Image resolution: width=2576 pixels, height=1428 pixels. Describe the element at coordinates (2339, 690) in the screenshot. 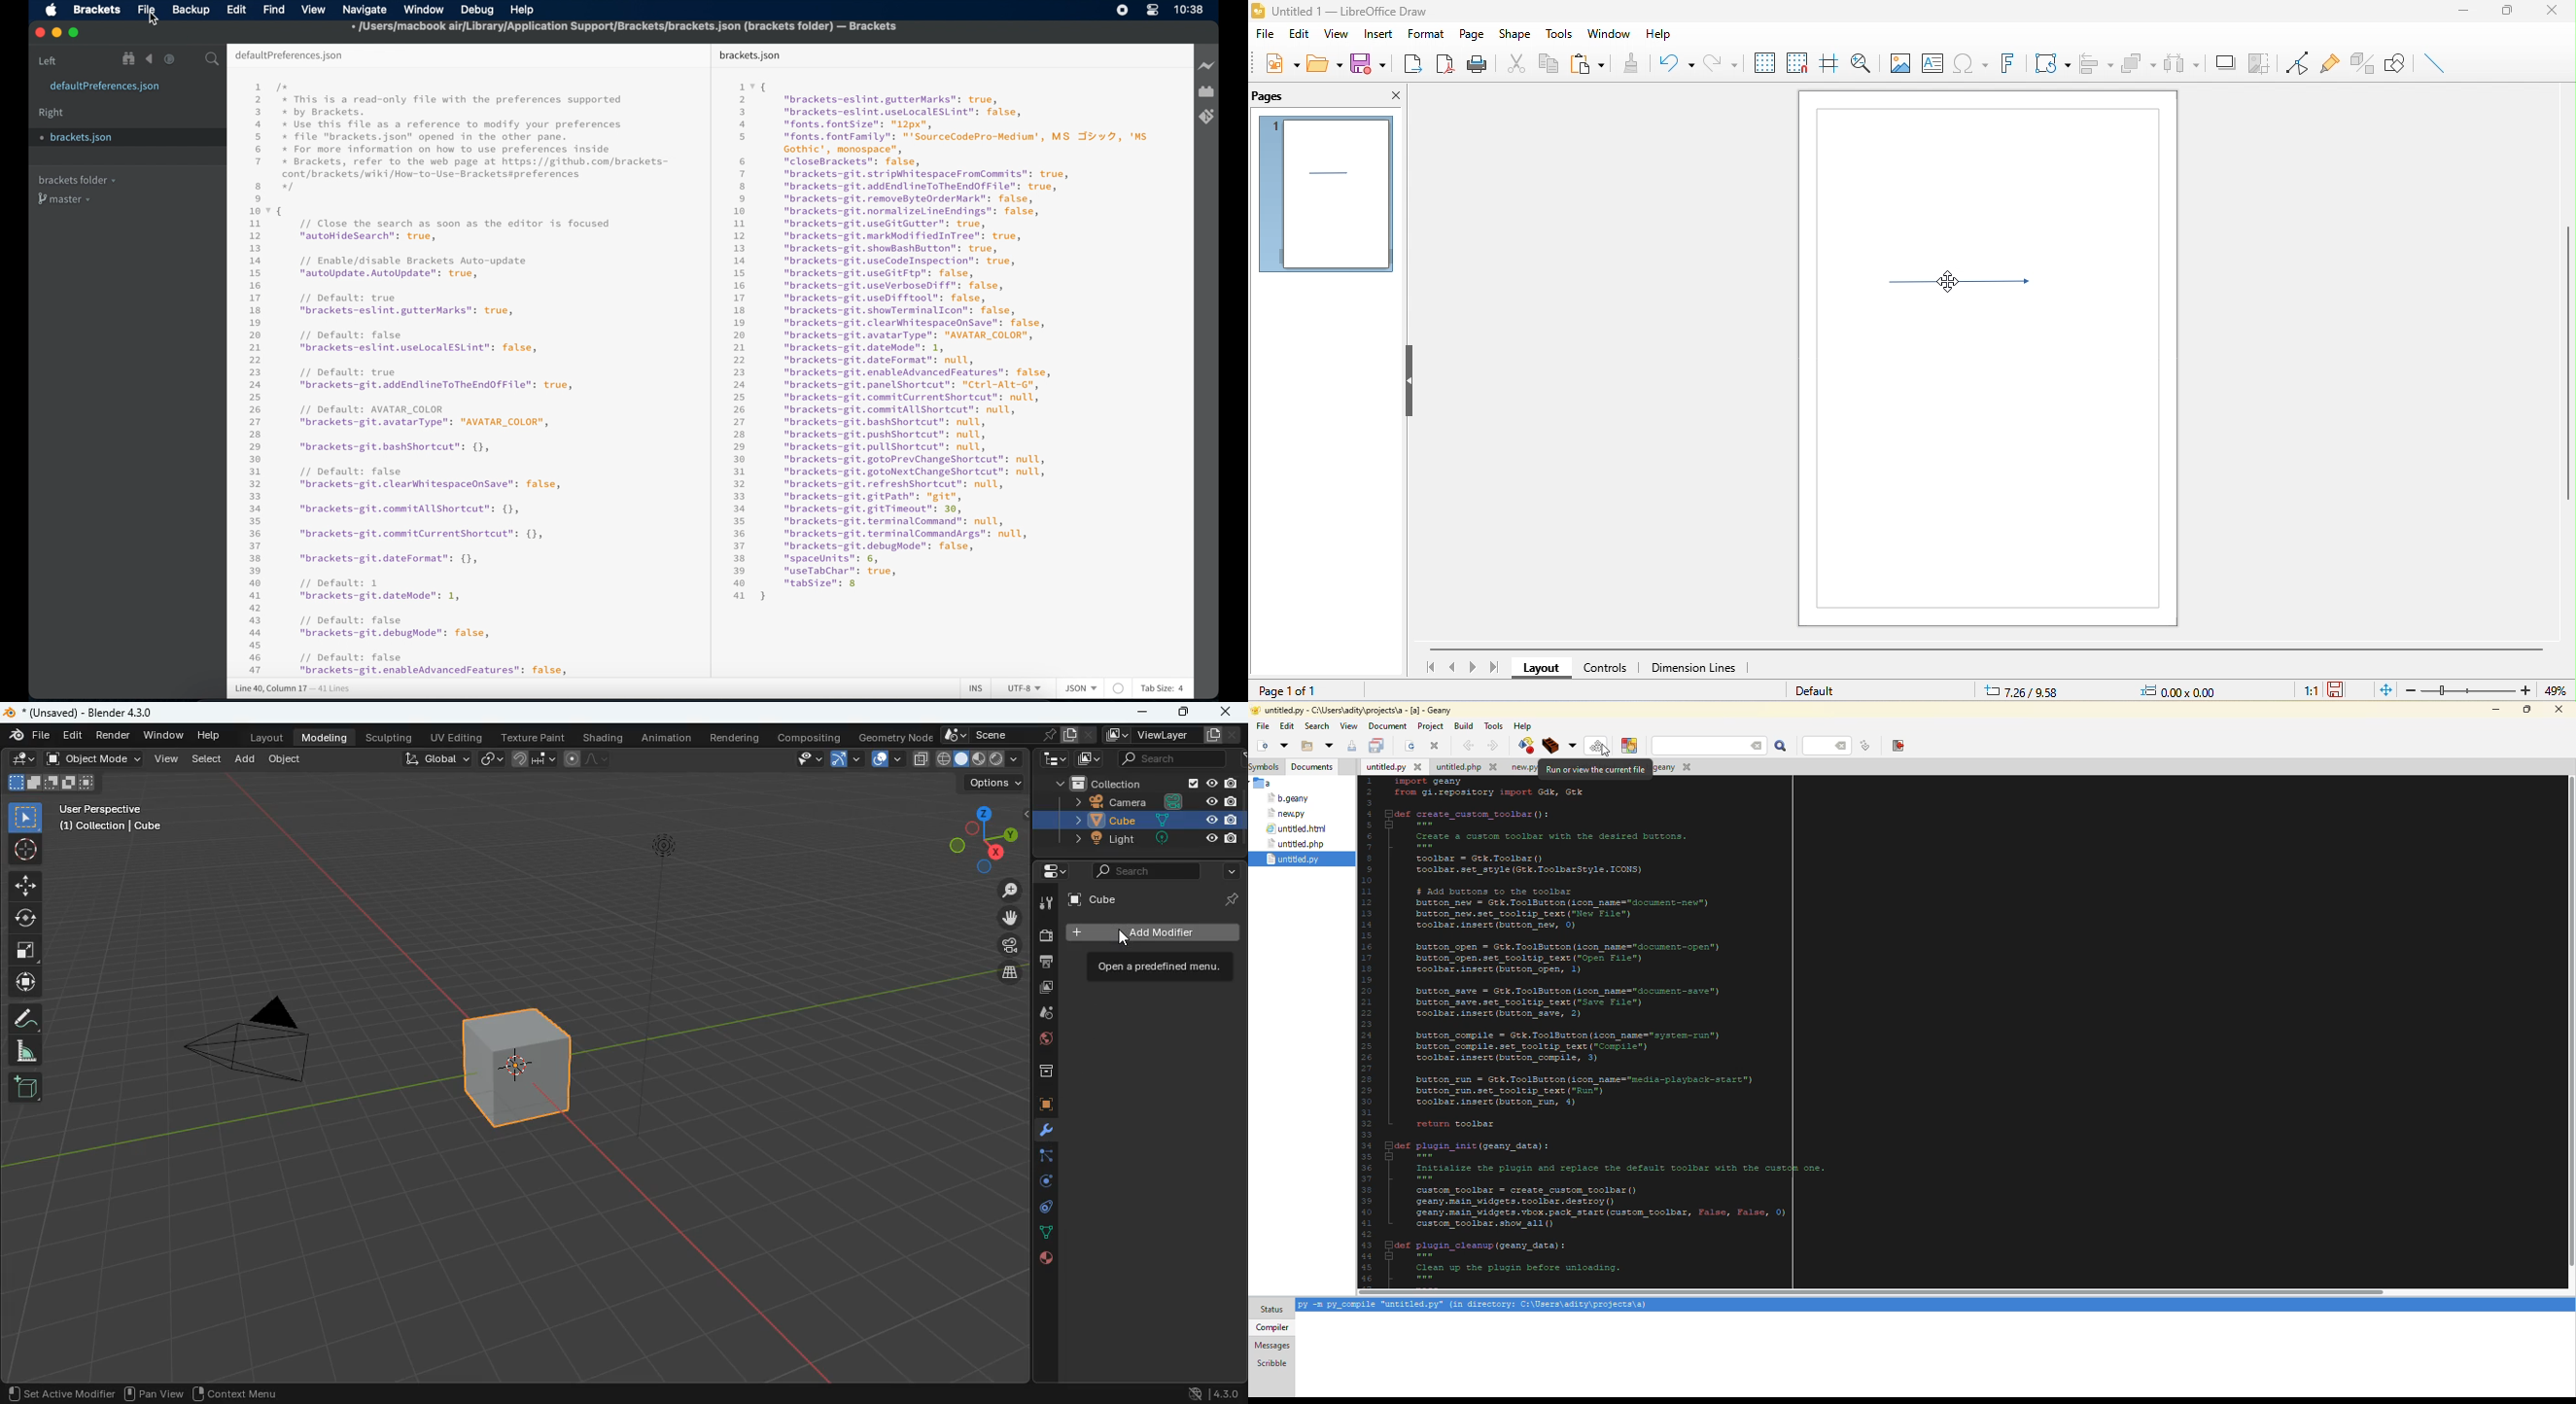

I see `the document has not been modified since the last save` at that location.